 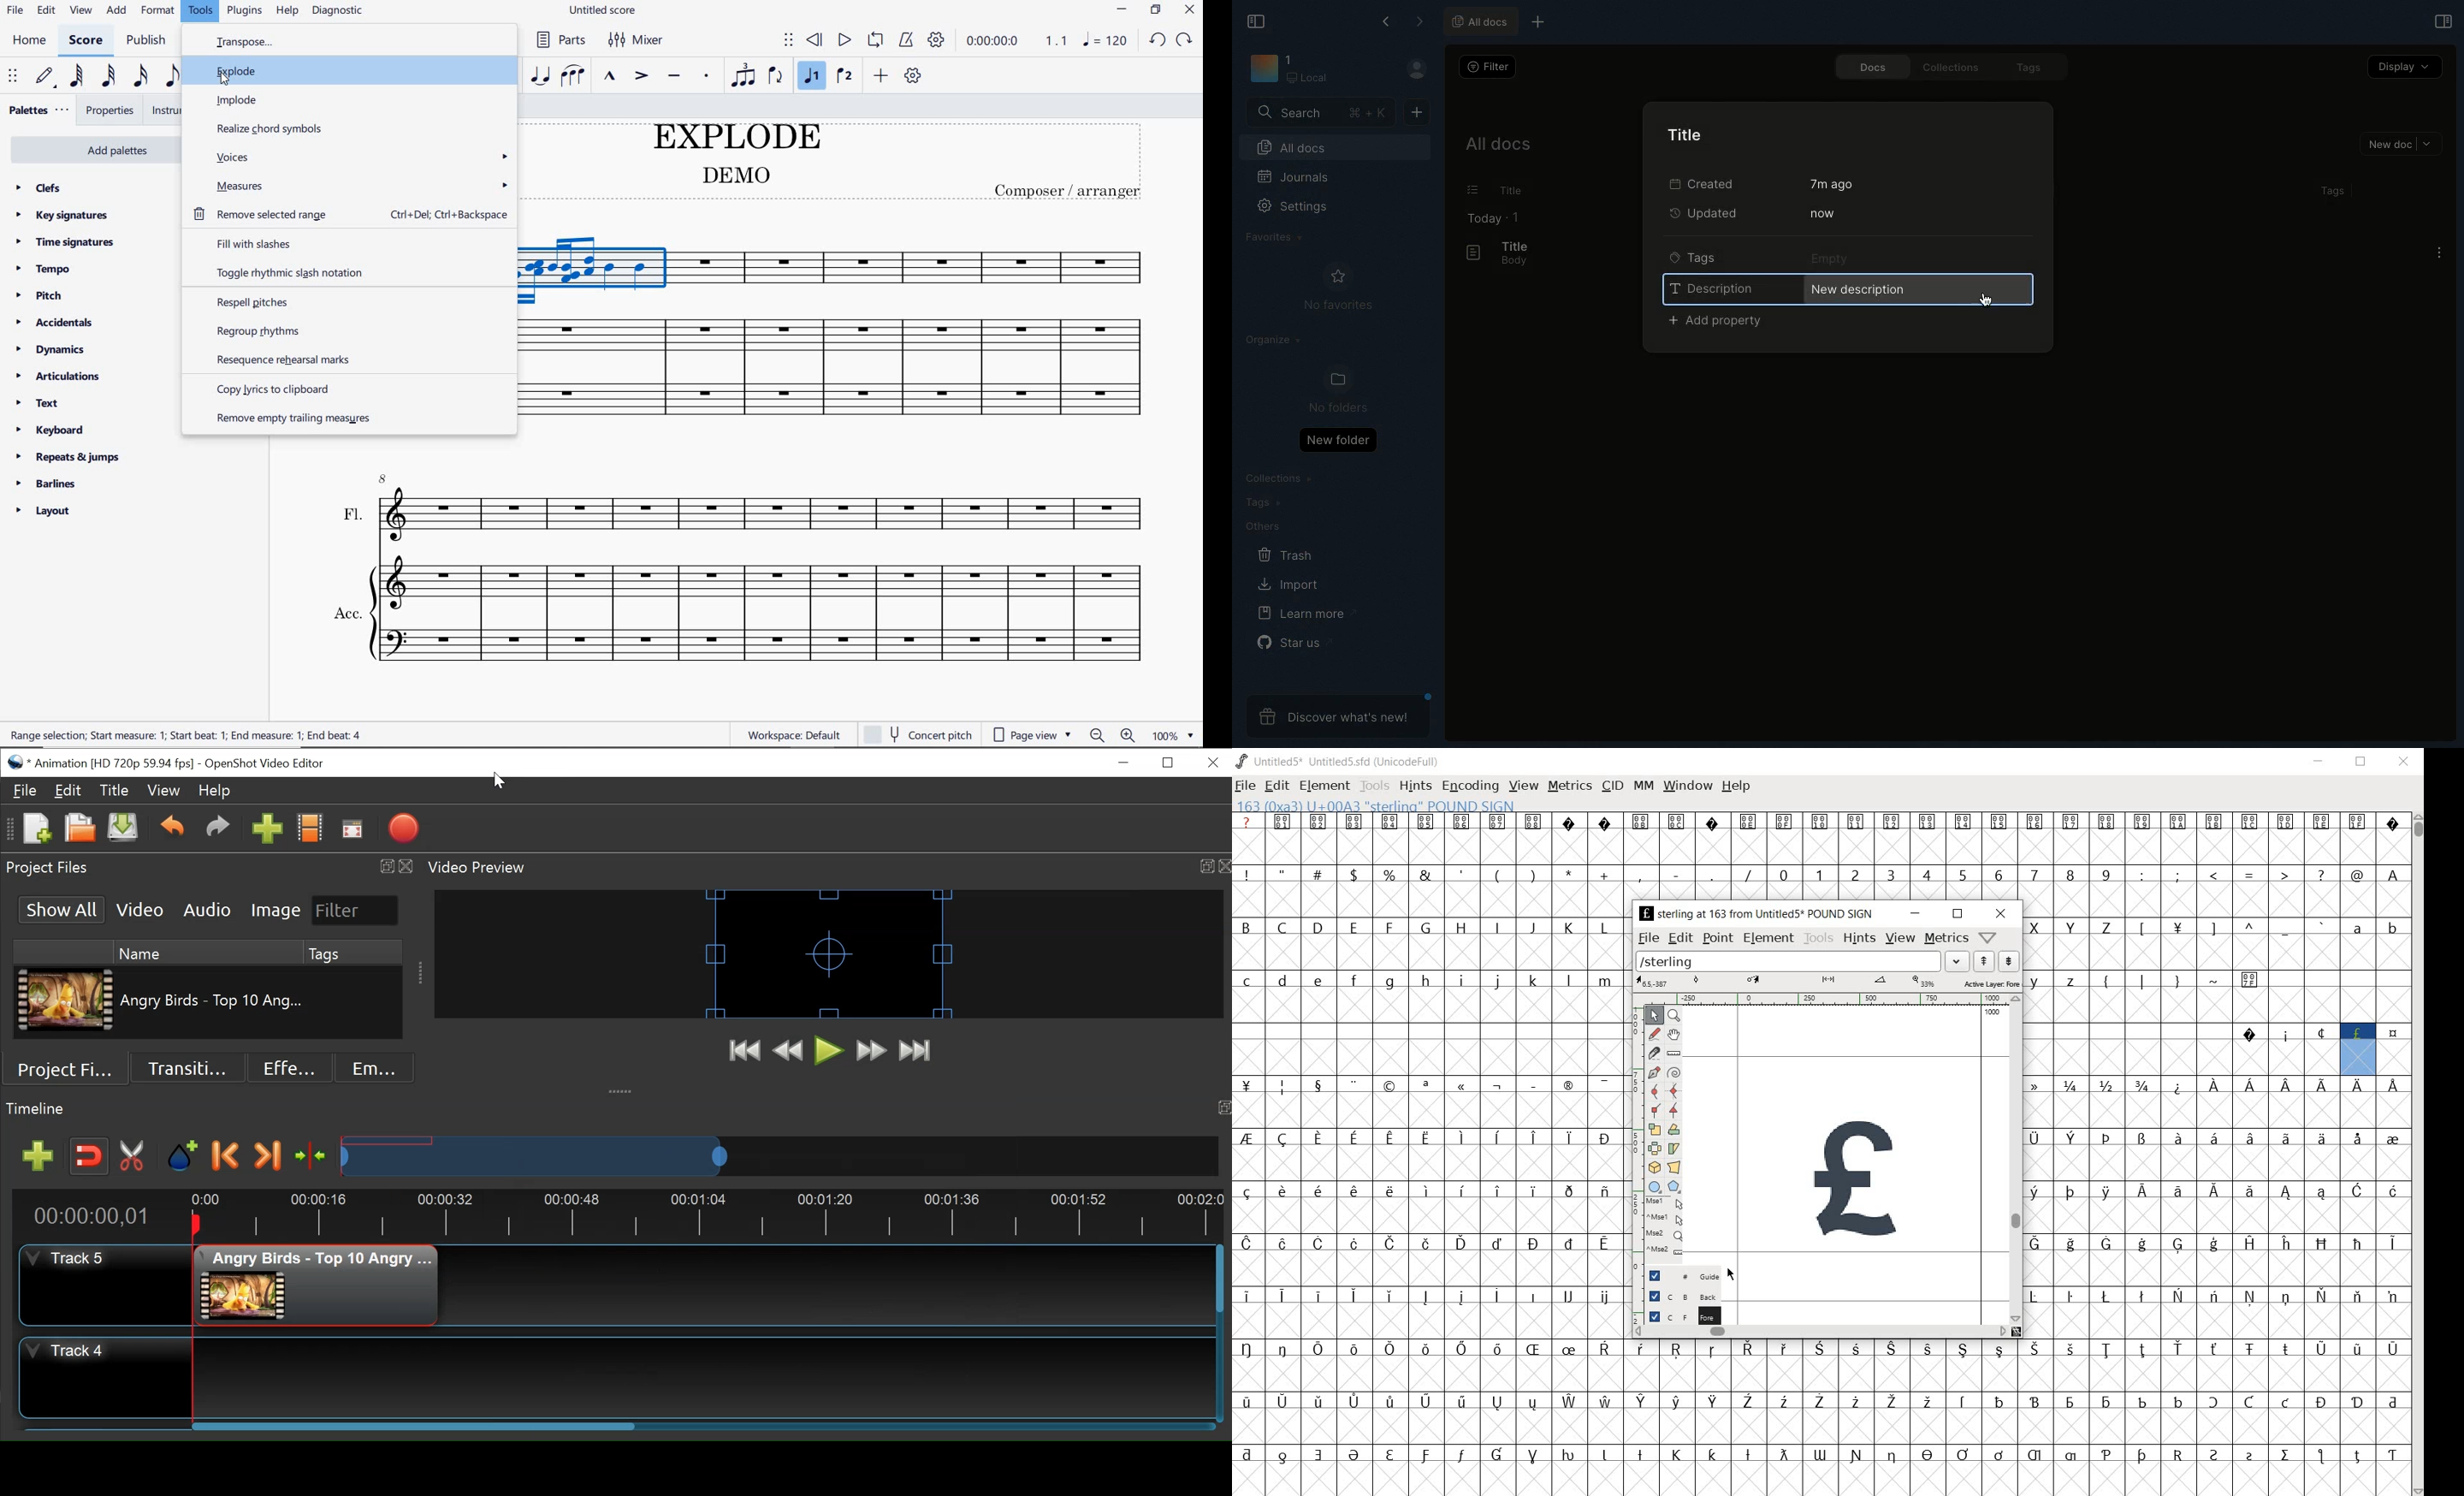 What do you see at coordinates (1280, 1192) in the screenshot?
I see `Symbol` at bounding box center [1280, 1192].